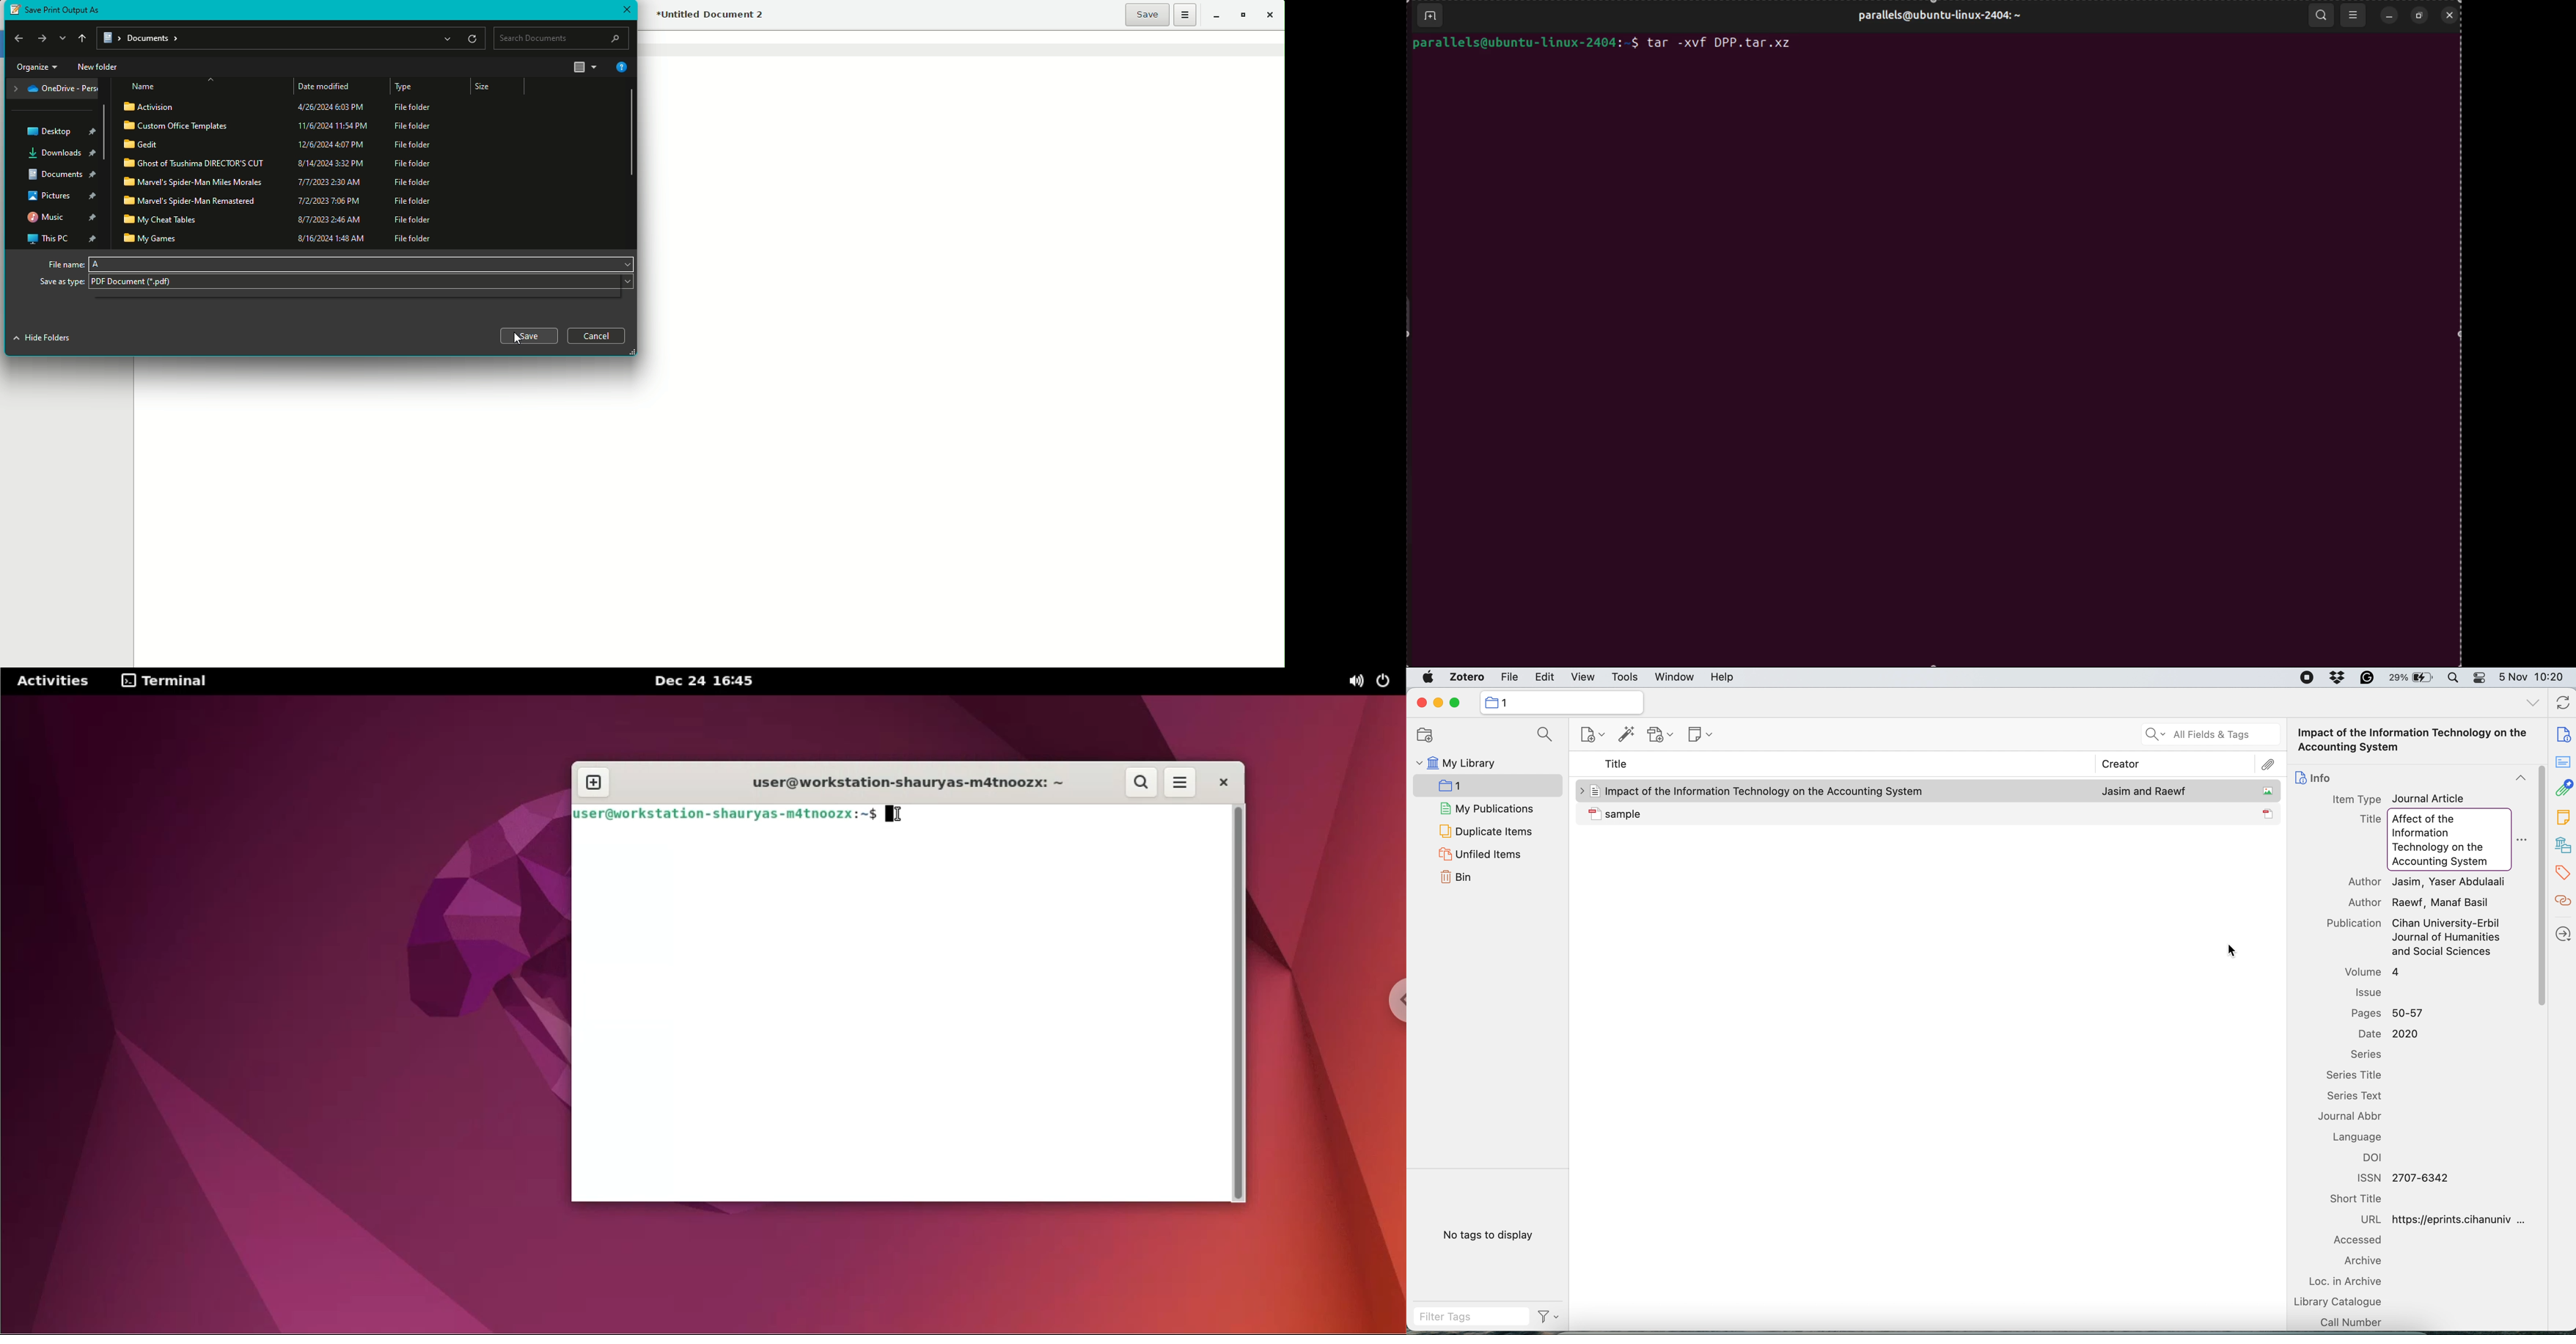  What do you see at coordinates (2369, 992) in the screenshot?
I see `issue` at bounding box center [2369, 992].